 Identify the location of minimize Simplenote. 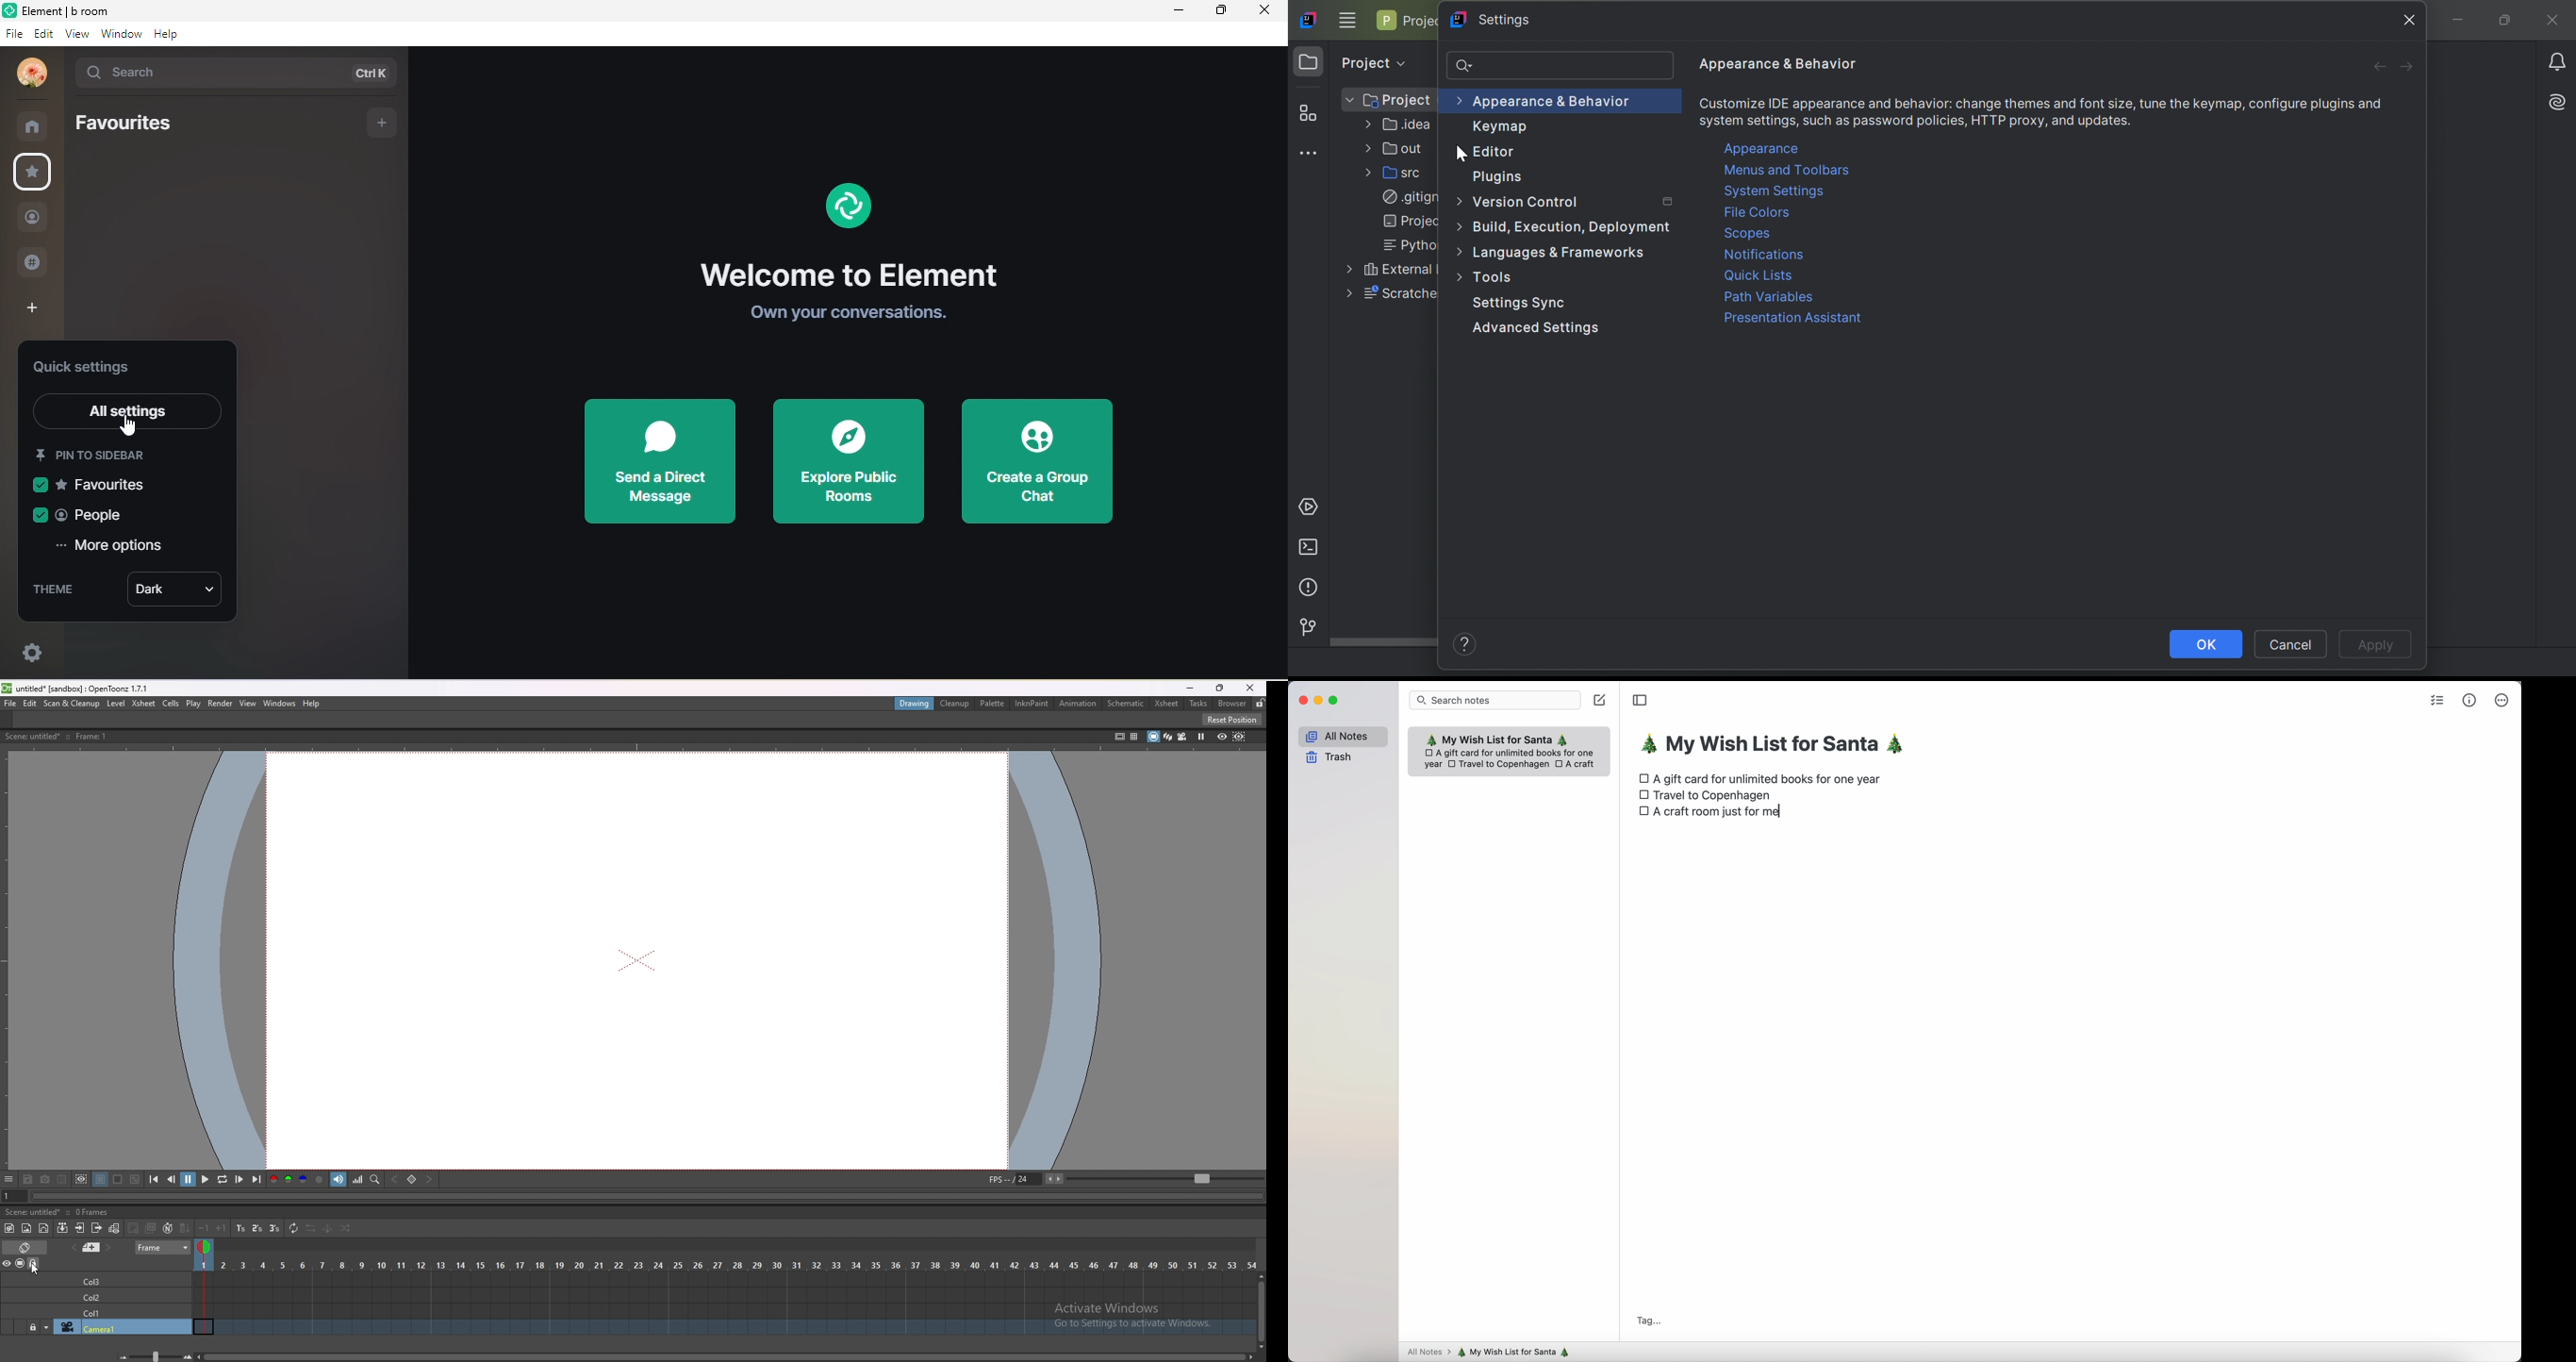
(1318, 700).